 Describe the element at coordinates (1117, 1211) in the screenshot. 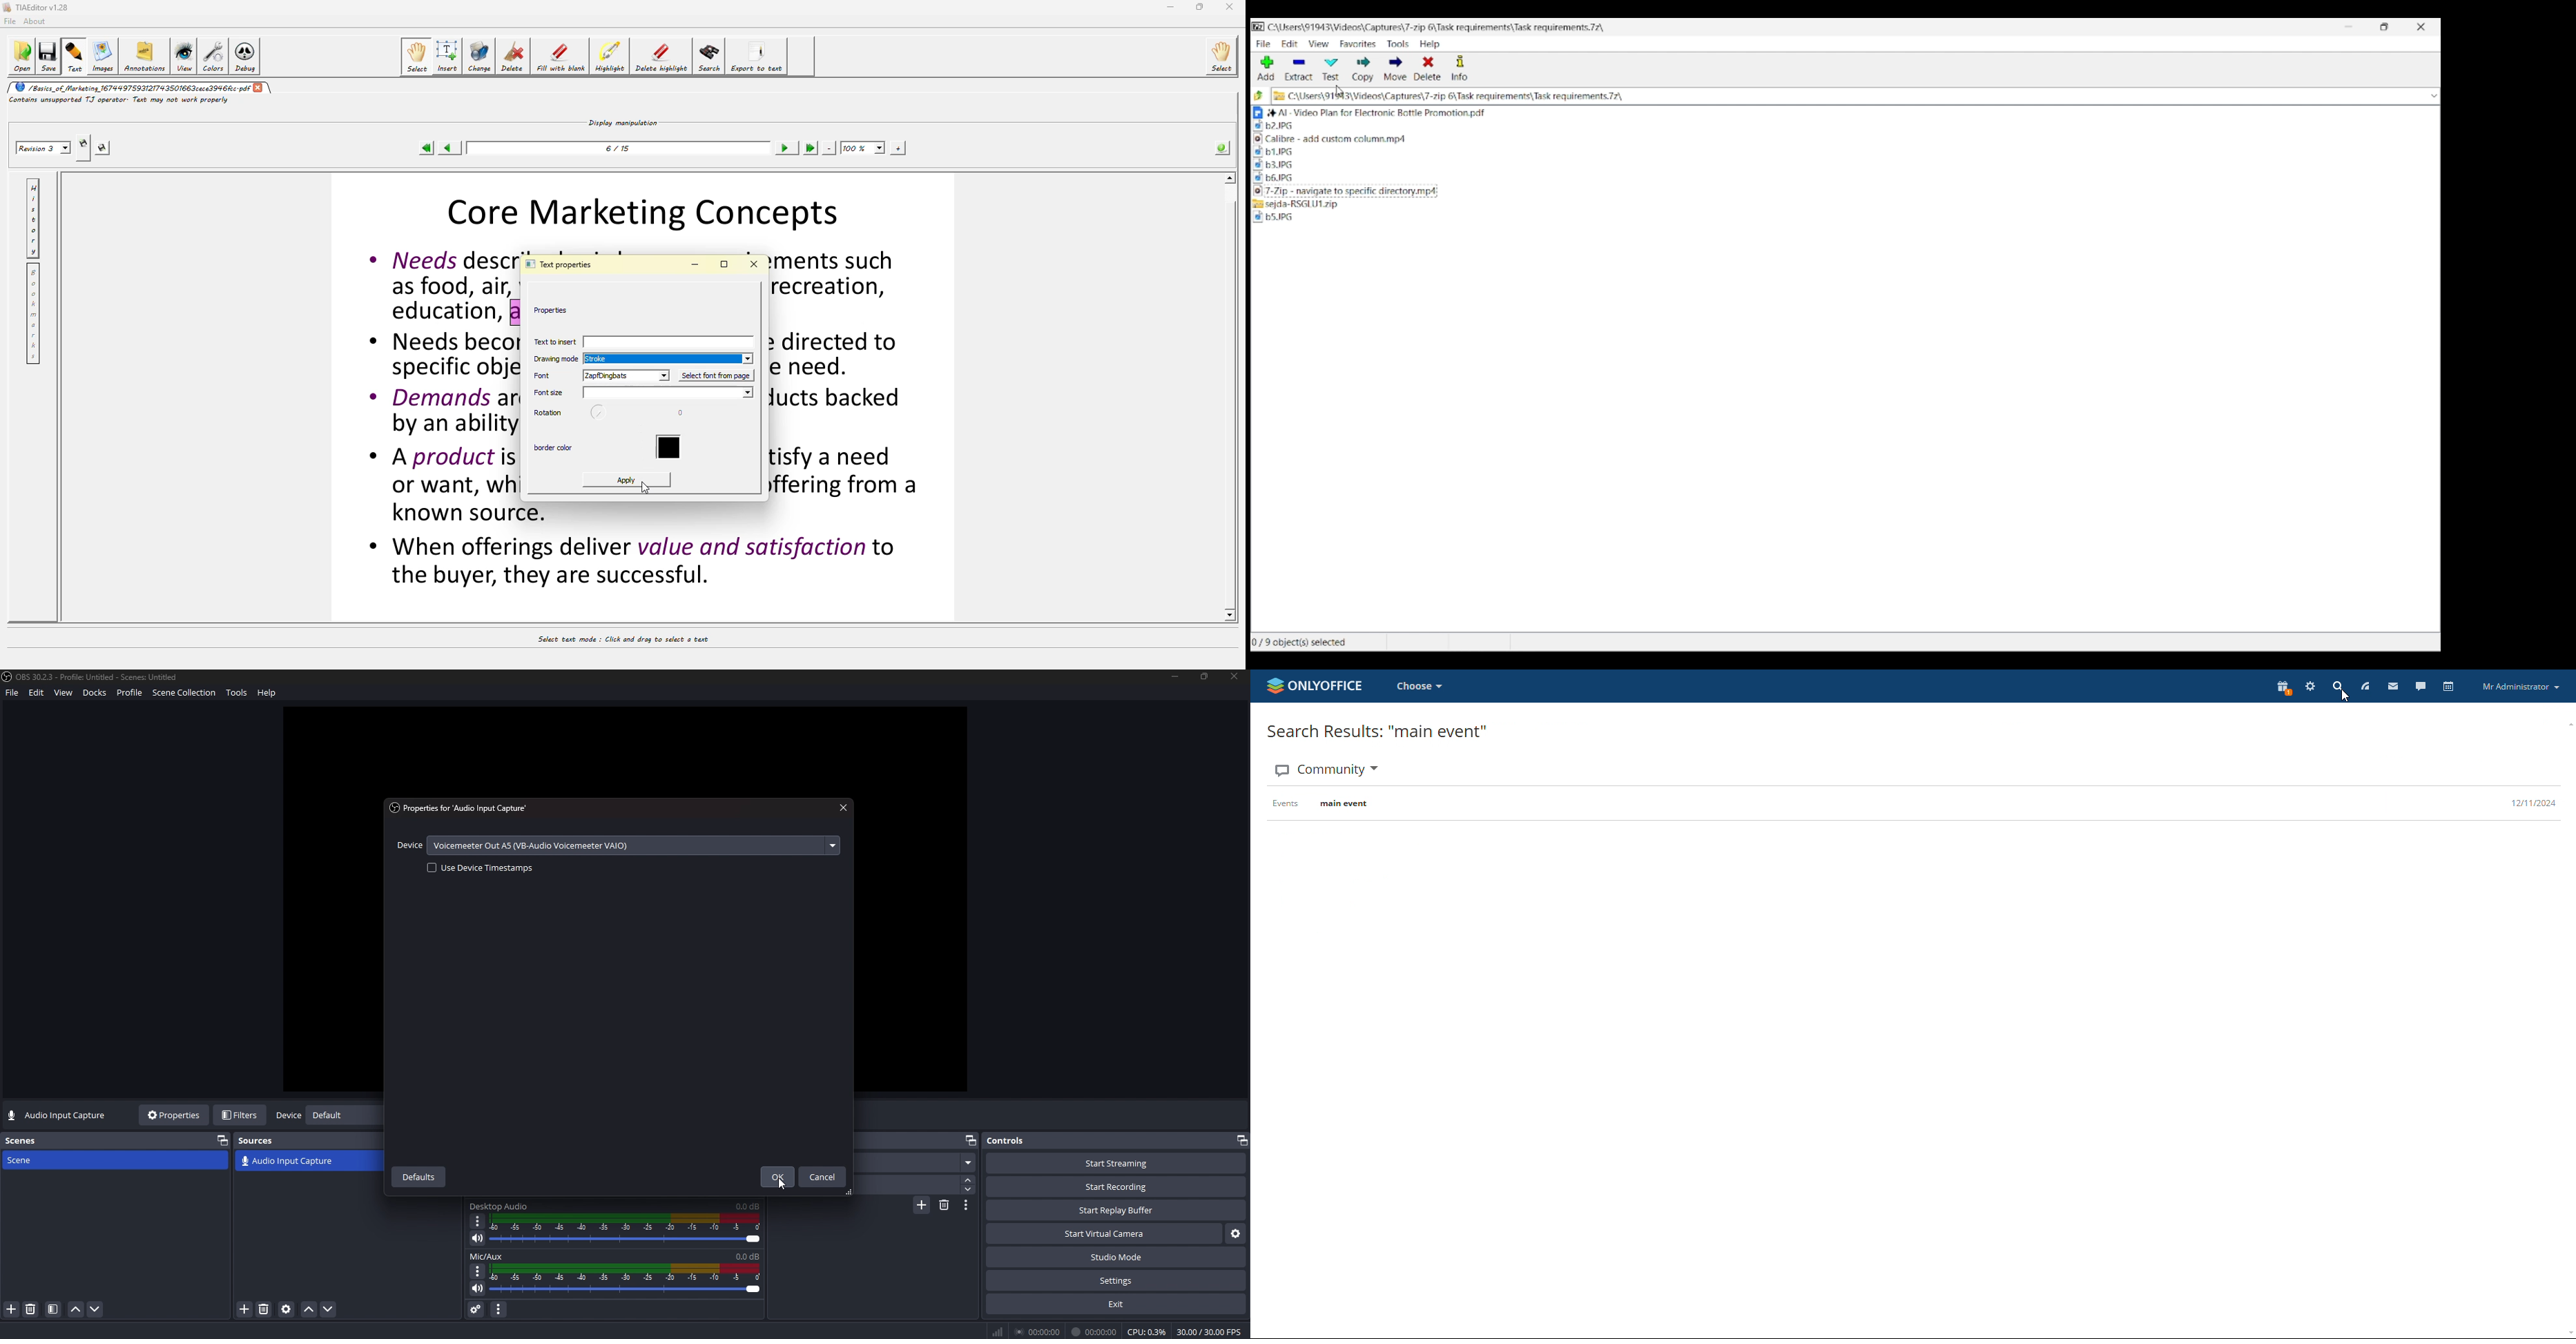

I see `start replay buffer` at that location.